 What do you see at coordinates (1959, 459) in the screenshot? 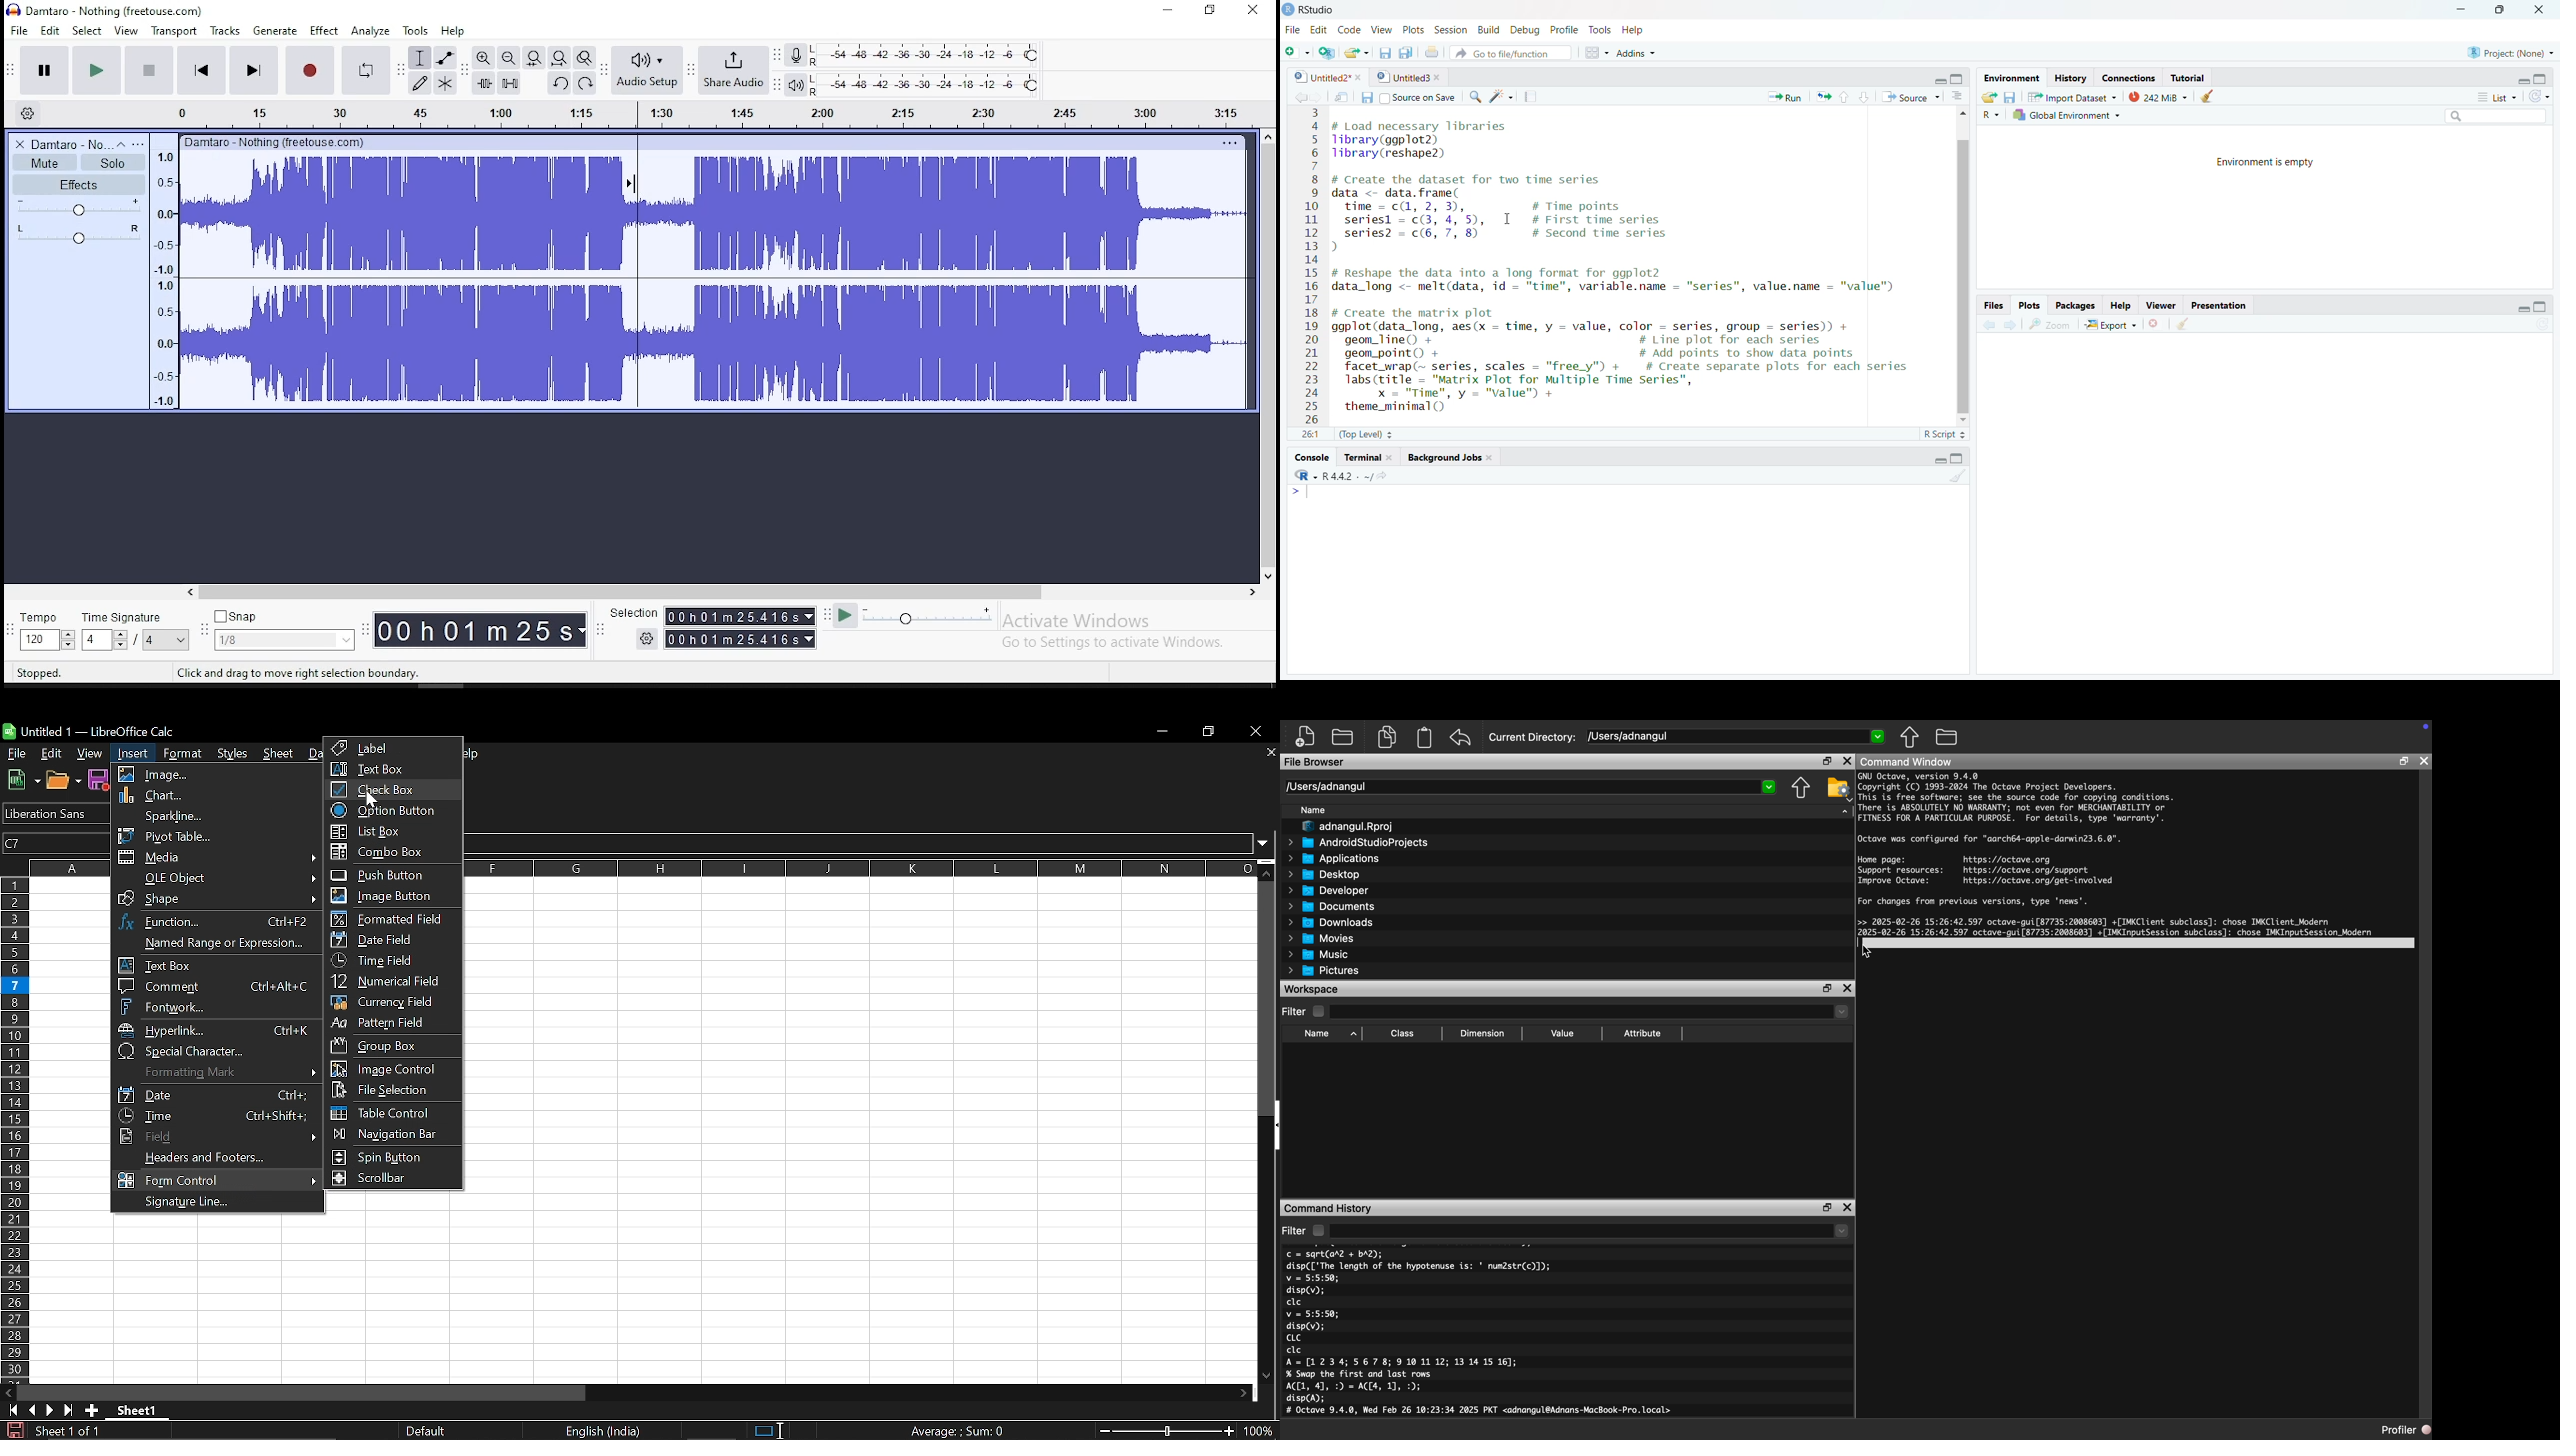
I see `Maximize` at bounding box center [1959, 459].